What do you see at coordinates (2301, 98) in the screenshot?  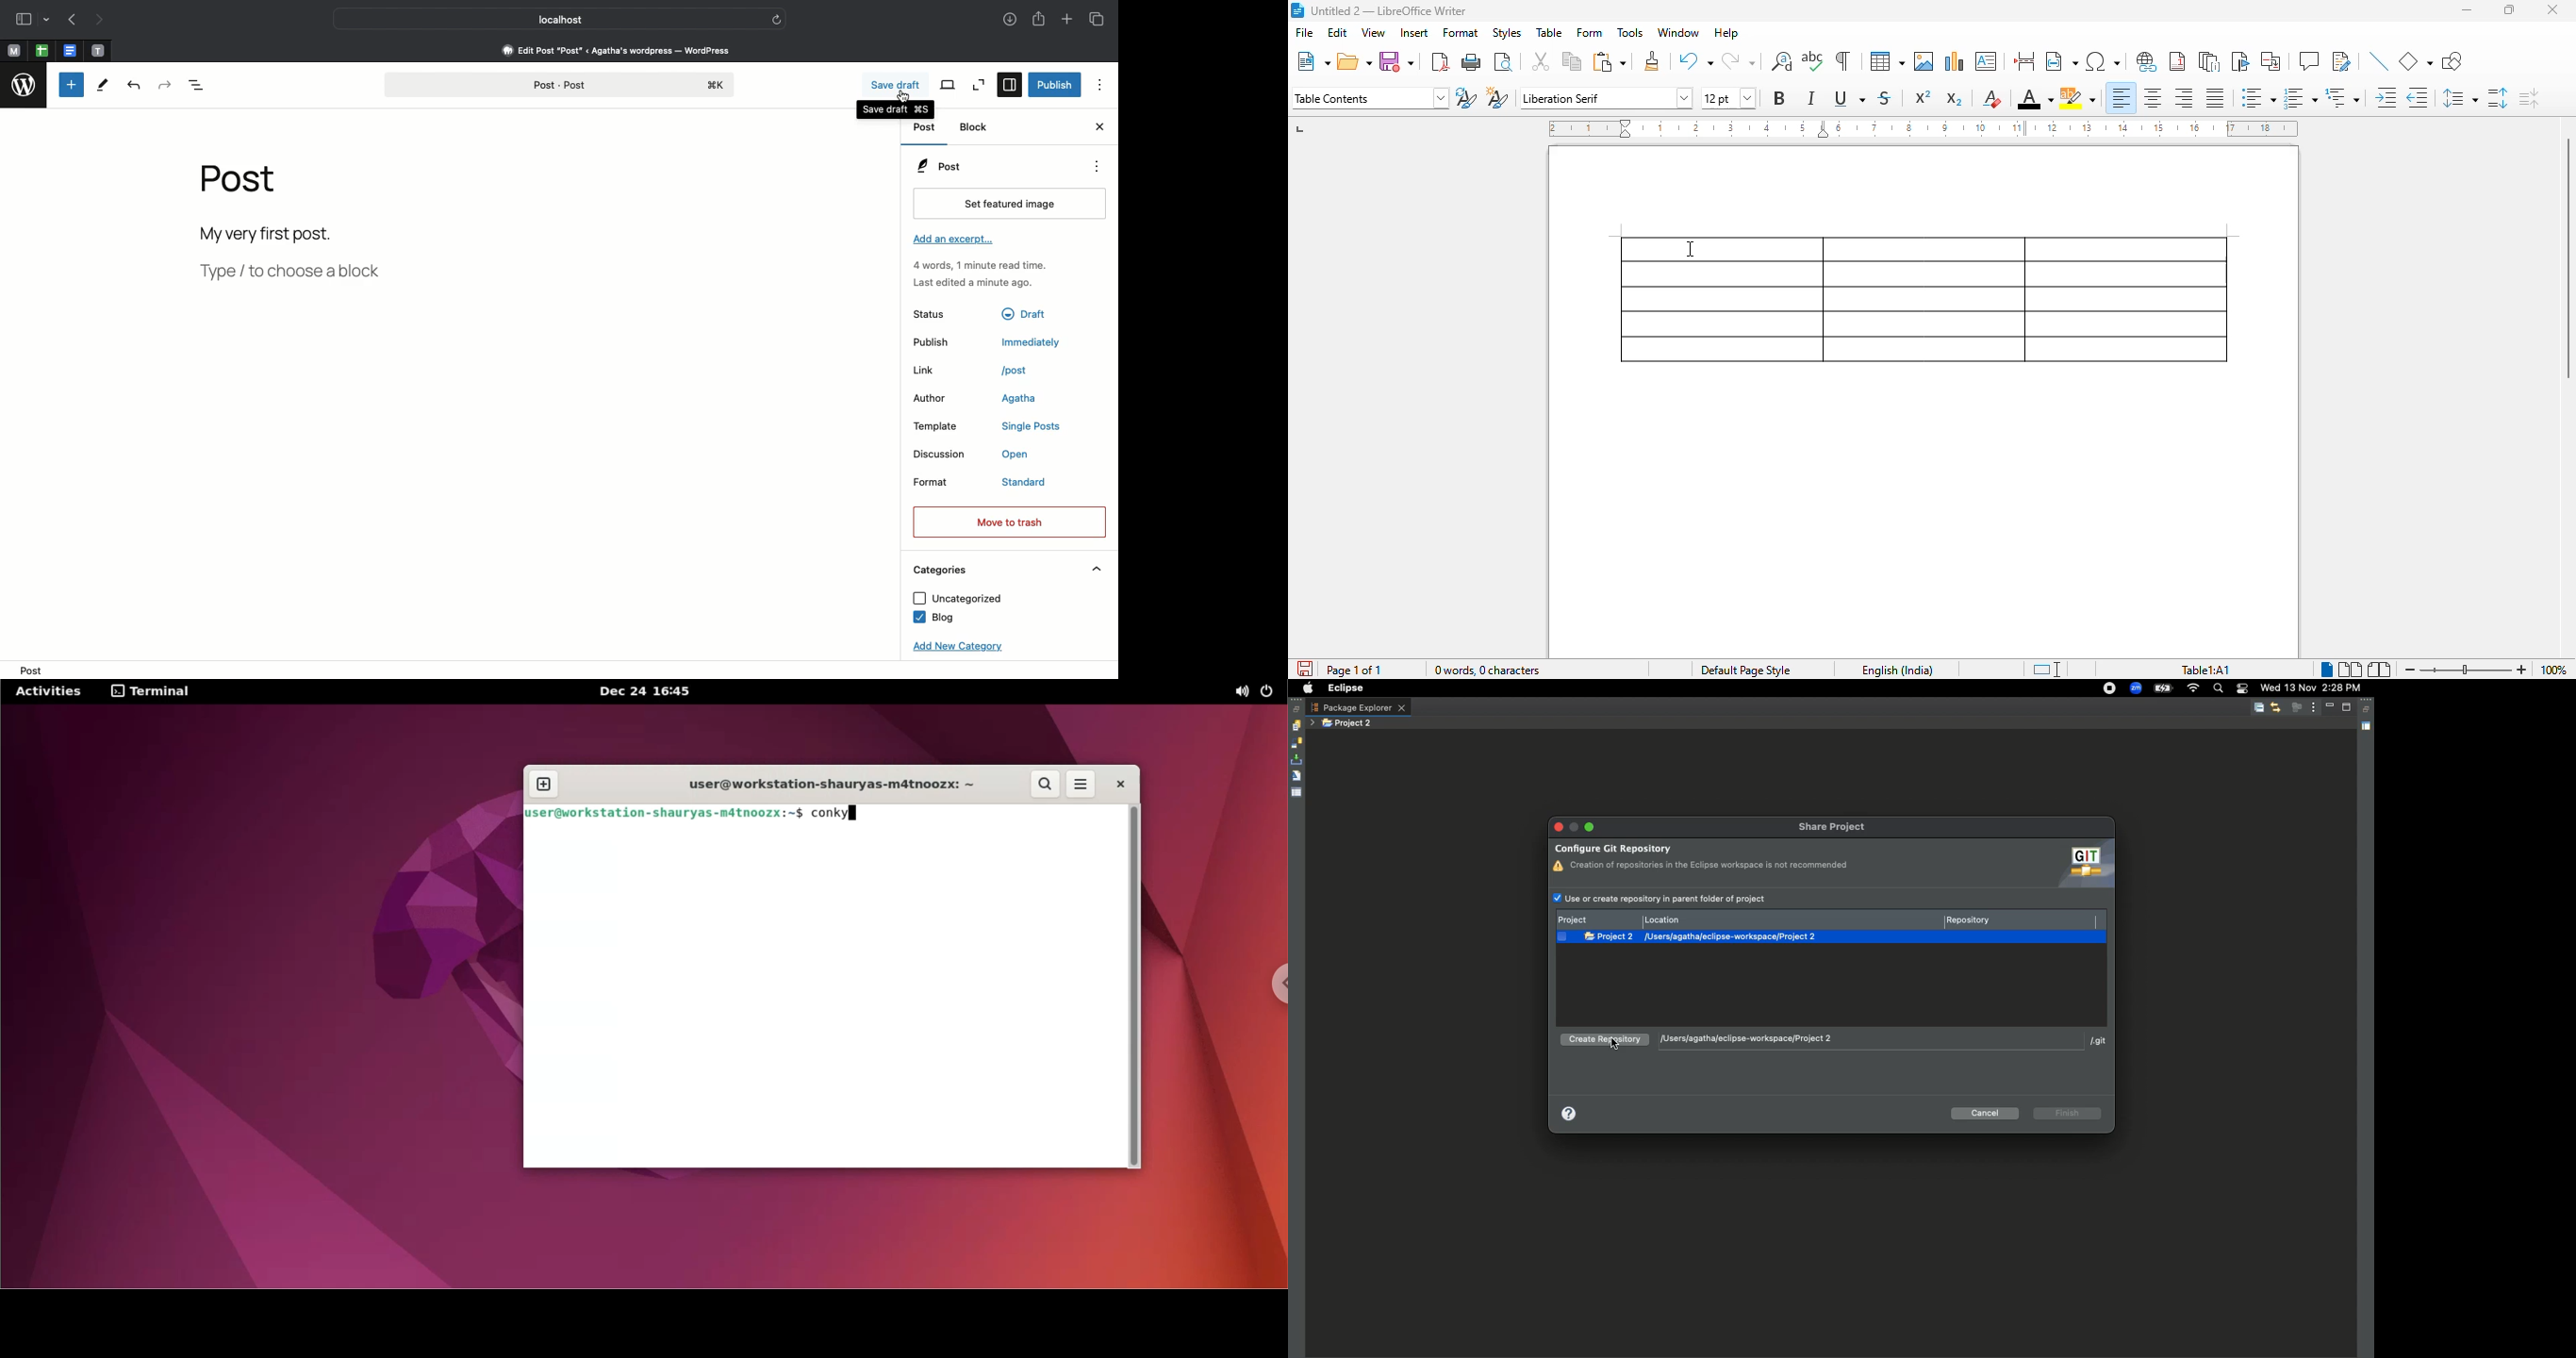 I see `toggle ordered list` at bounding box center [2301, 98].